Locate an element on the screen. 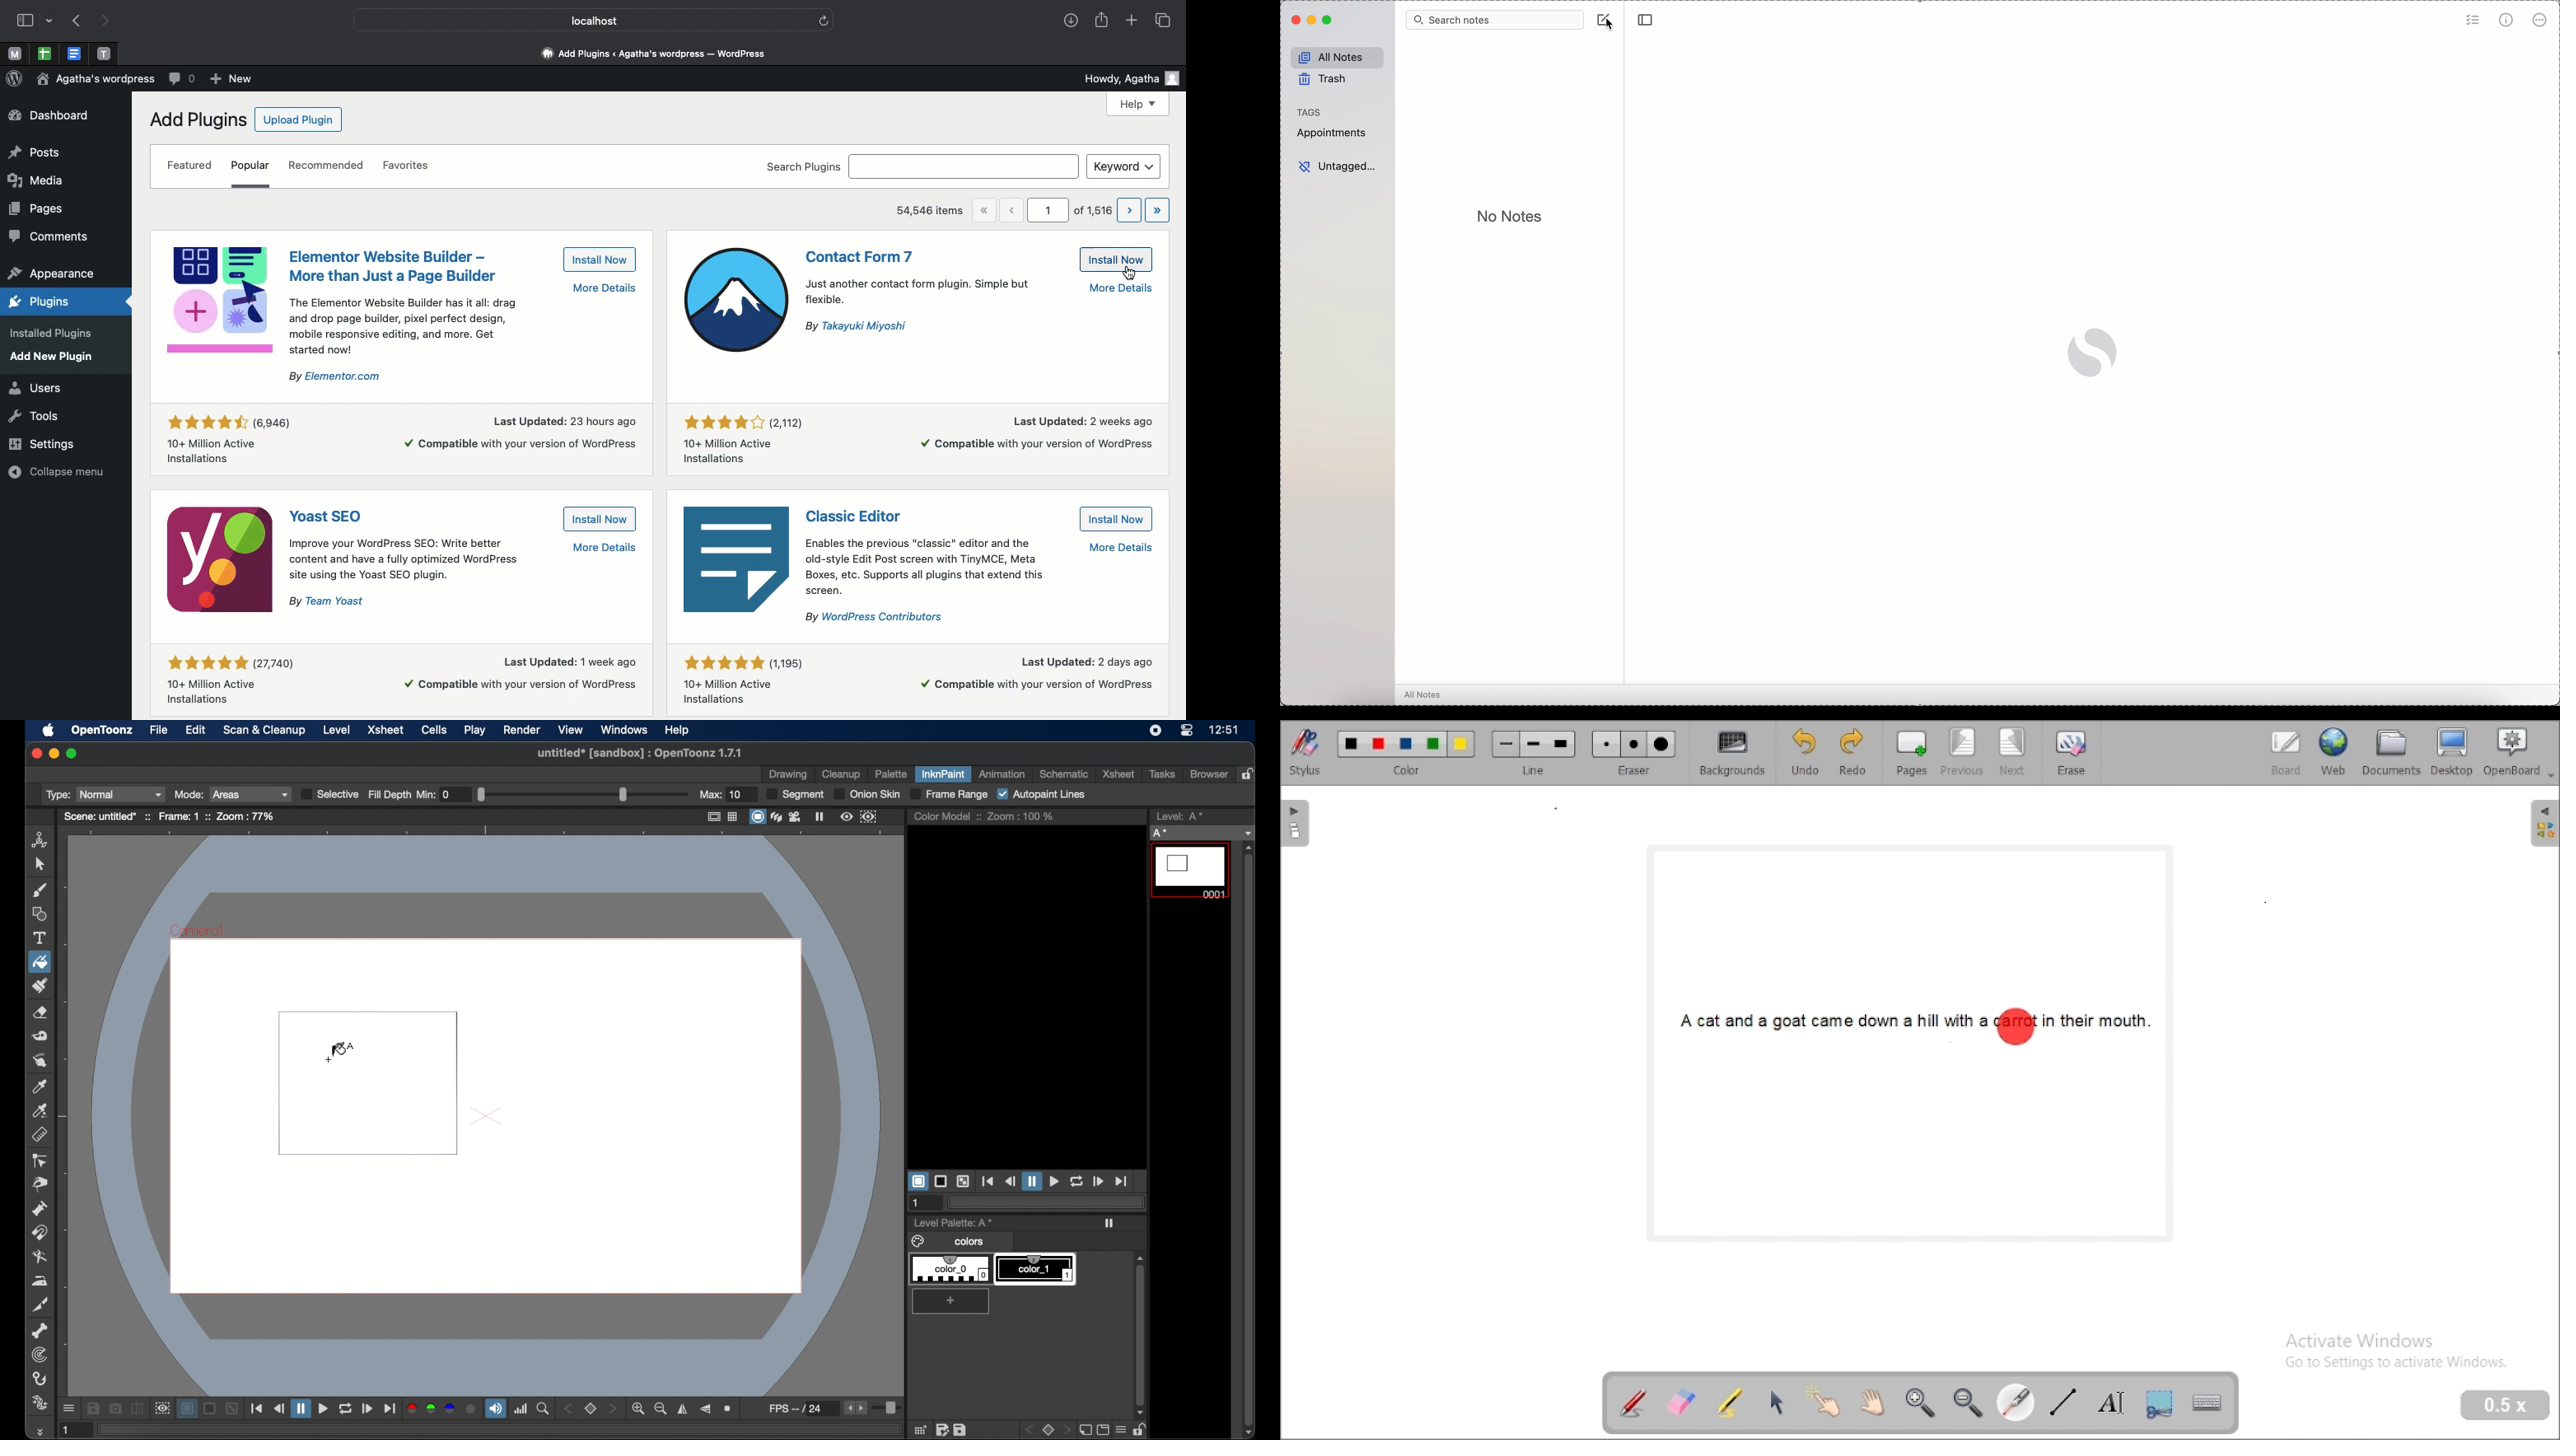 Image resolution: width=2576 pixels, height=1456 pixels. frame range is located at coordinates (947, 795).